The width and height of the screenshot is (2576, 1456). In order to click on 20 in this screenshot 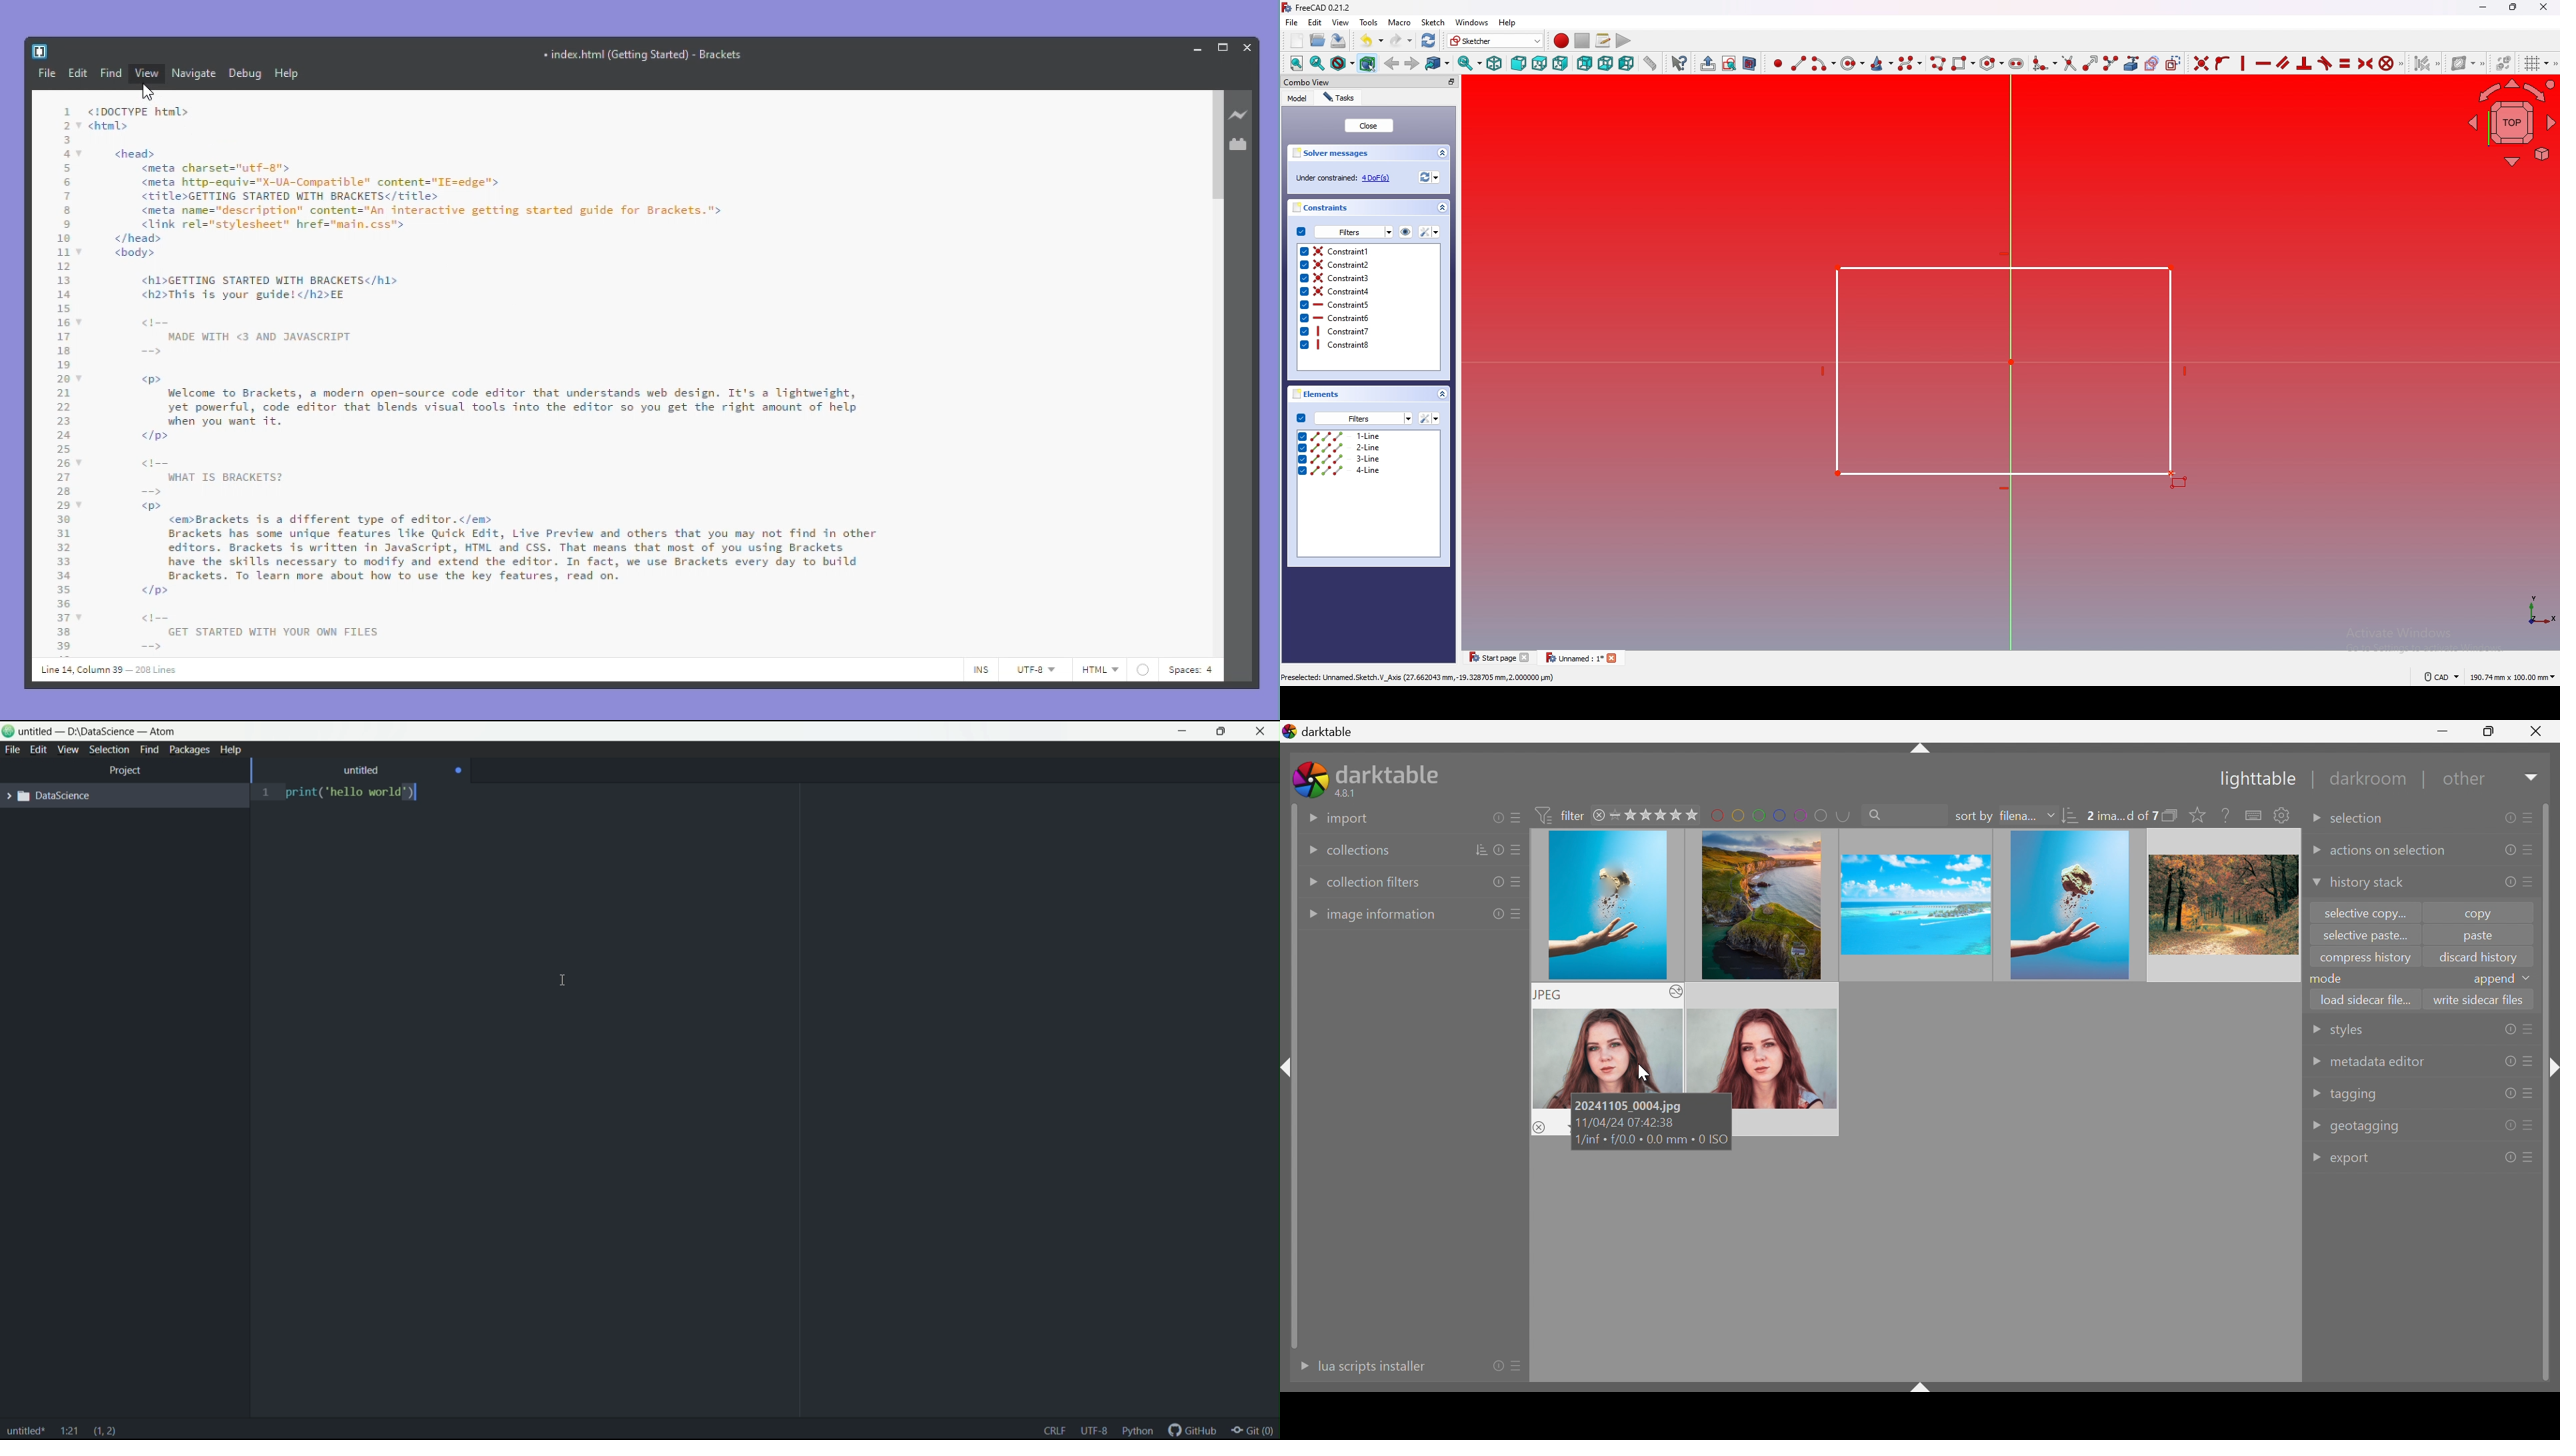, I will do `click(63, 379)`.